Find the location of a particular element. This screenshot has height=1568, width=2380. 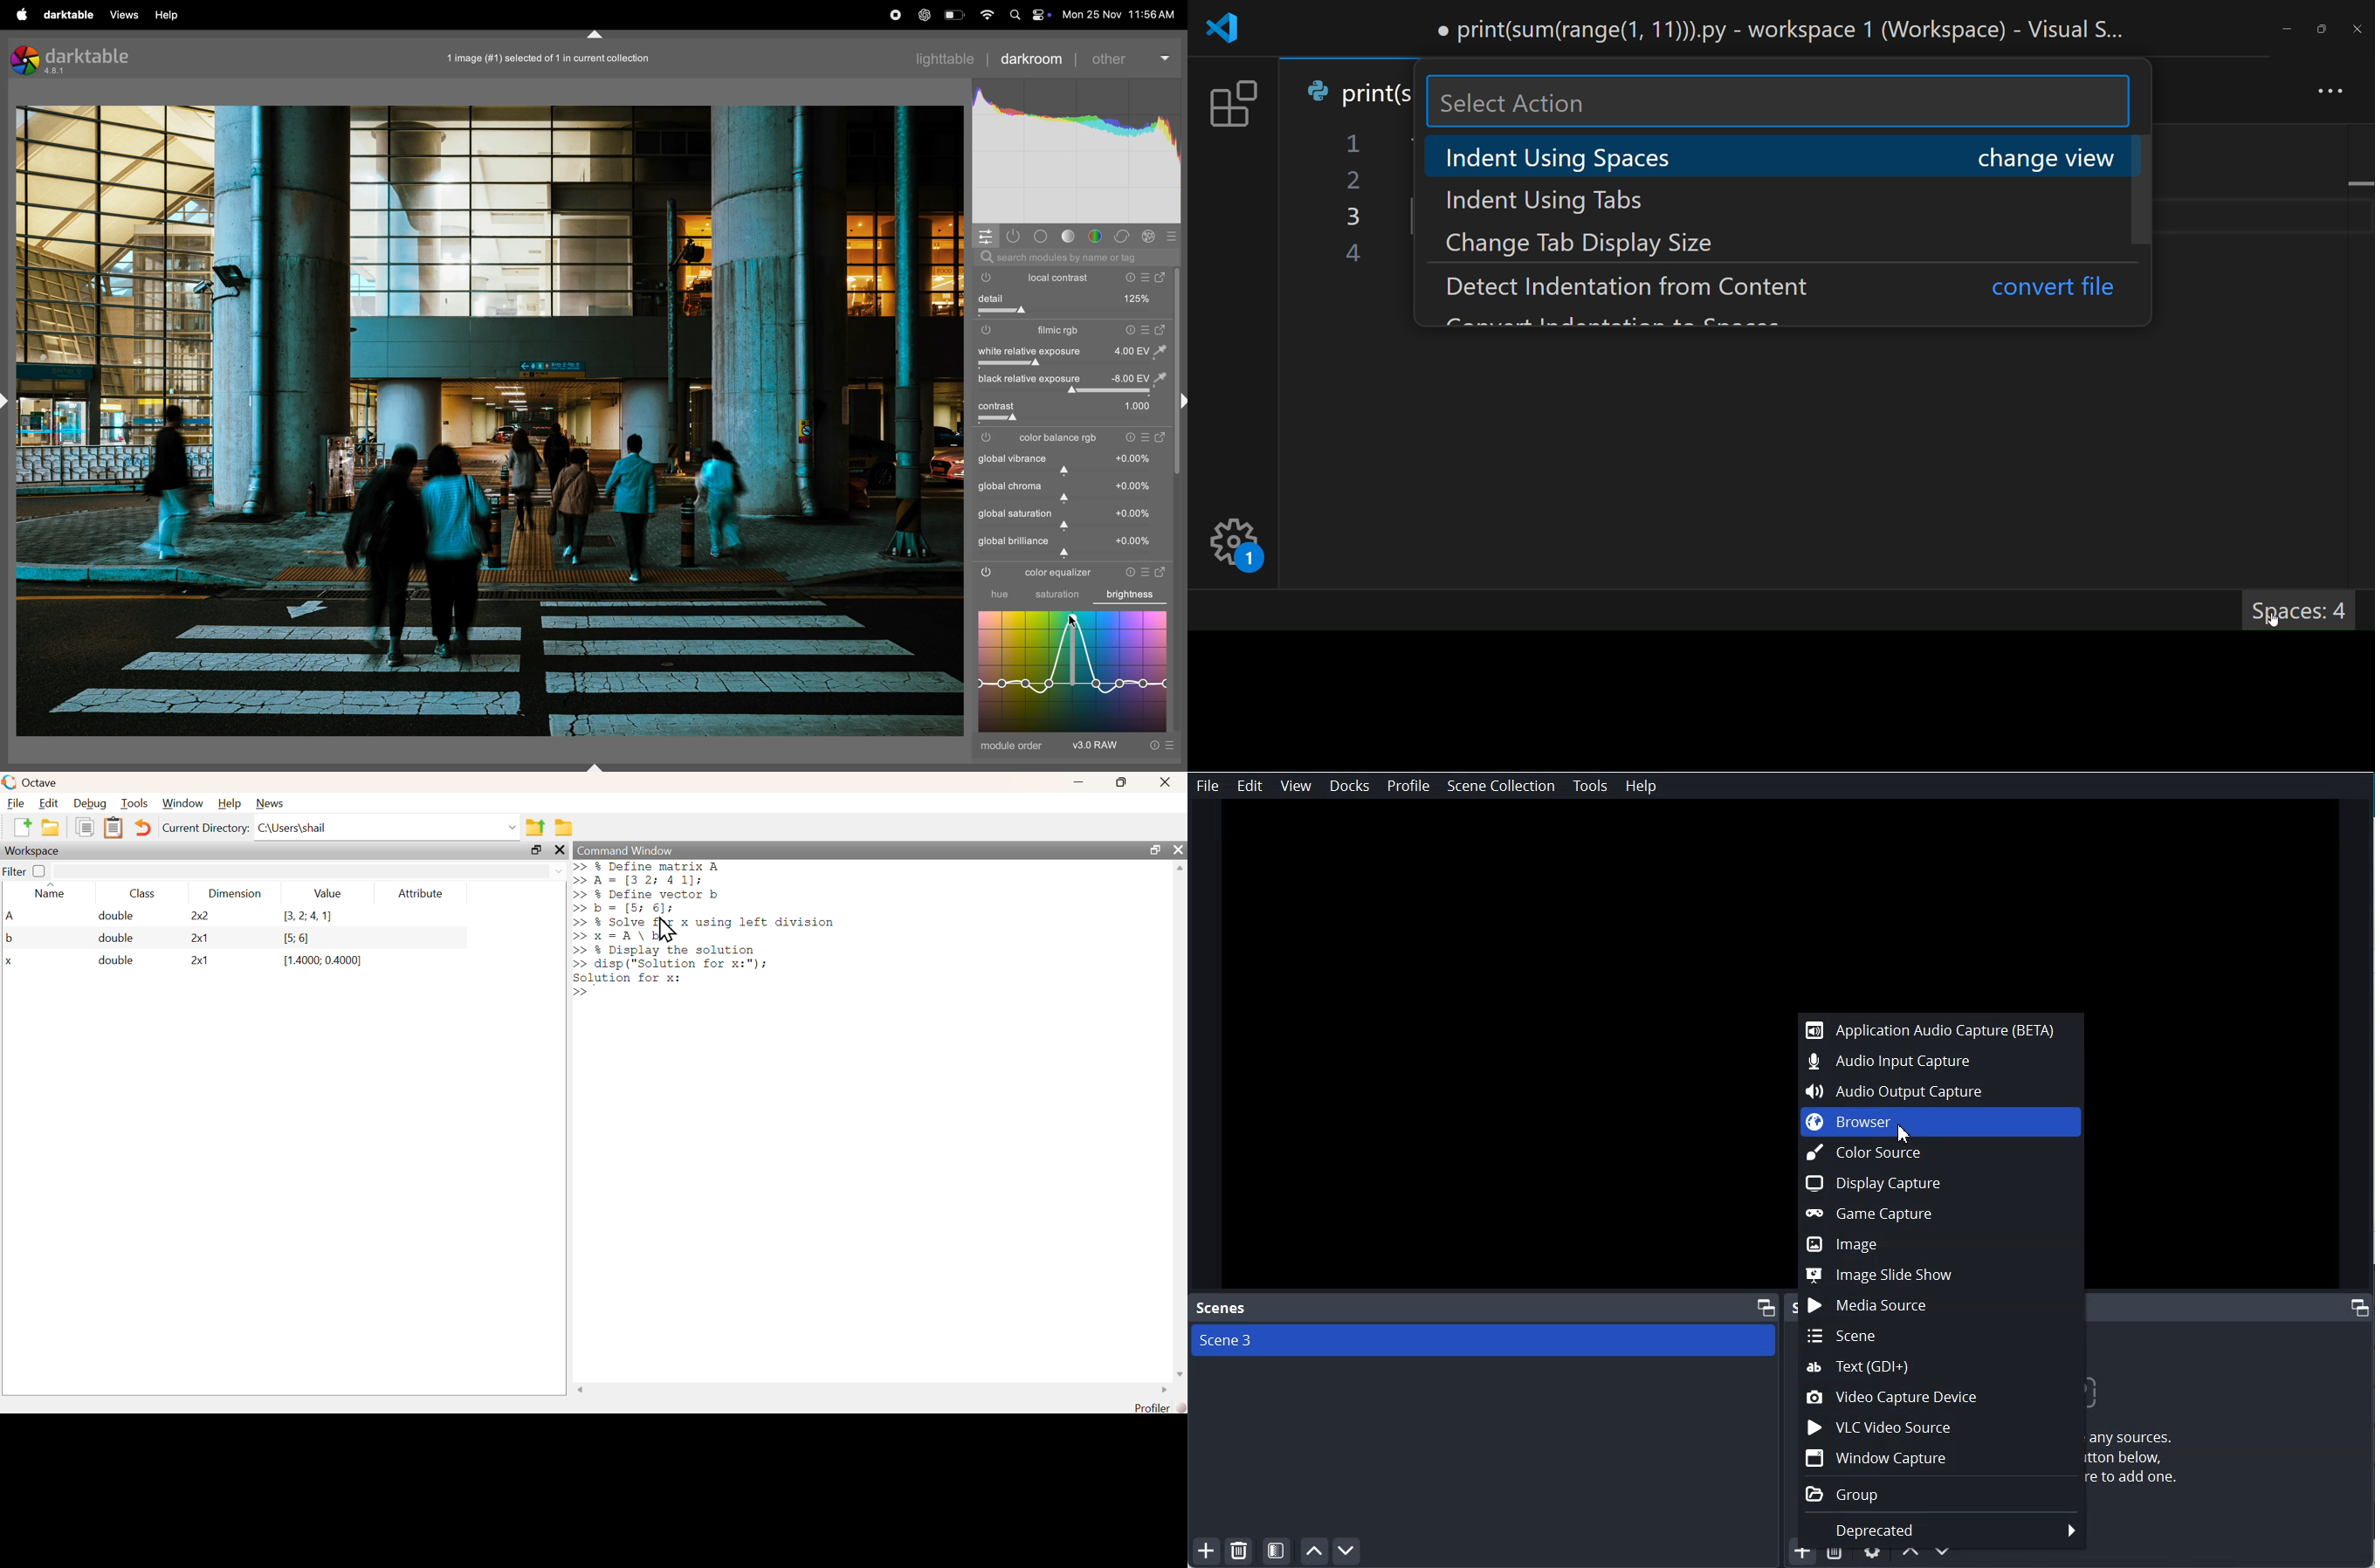

Edit is located at coordinates (1250, 786).